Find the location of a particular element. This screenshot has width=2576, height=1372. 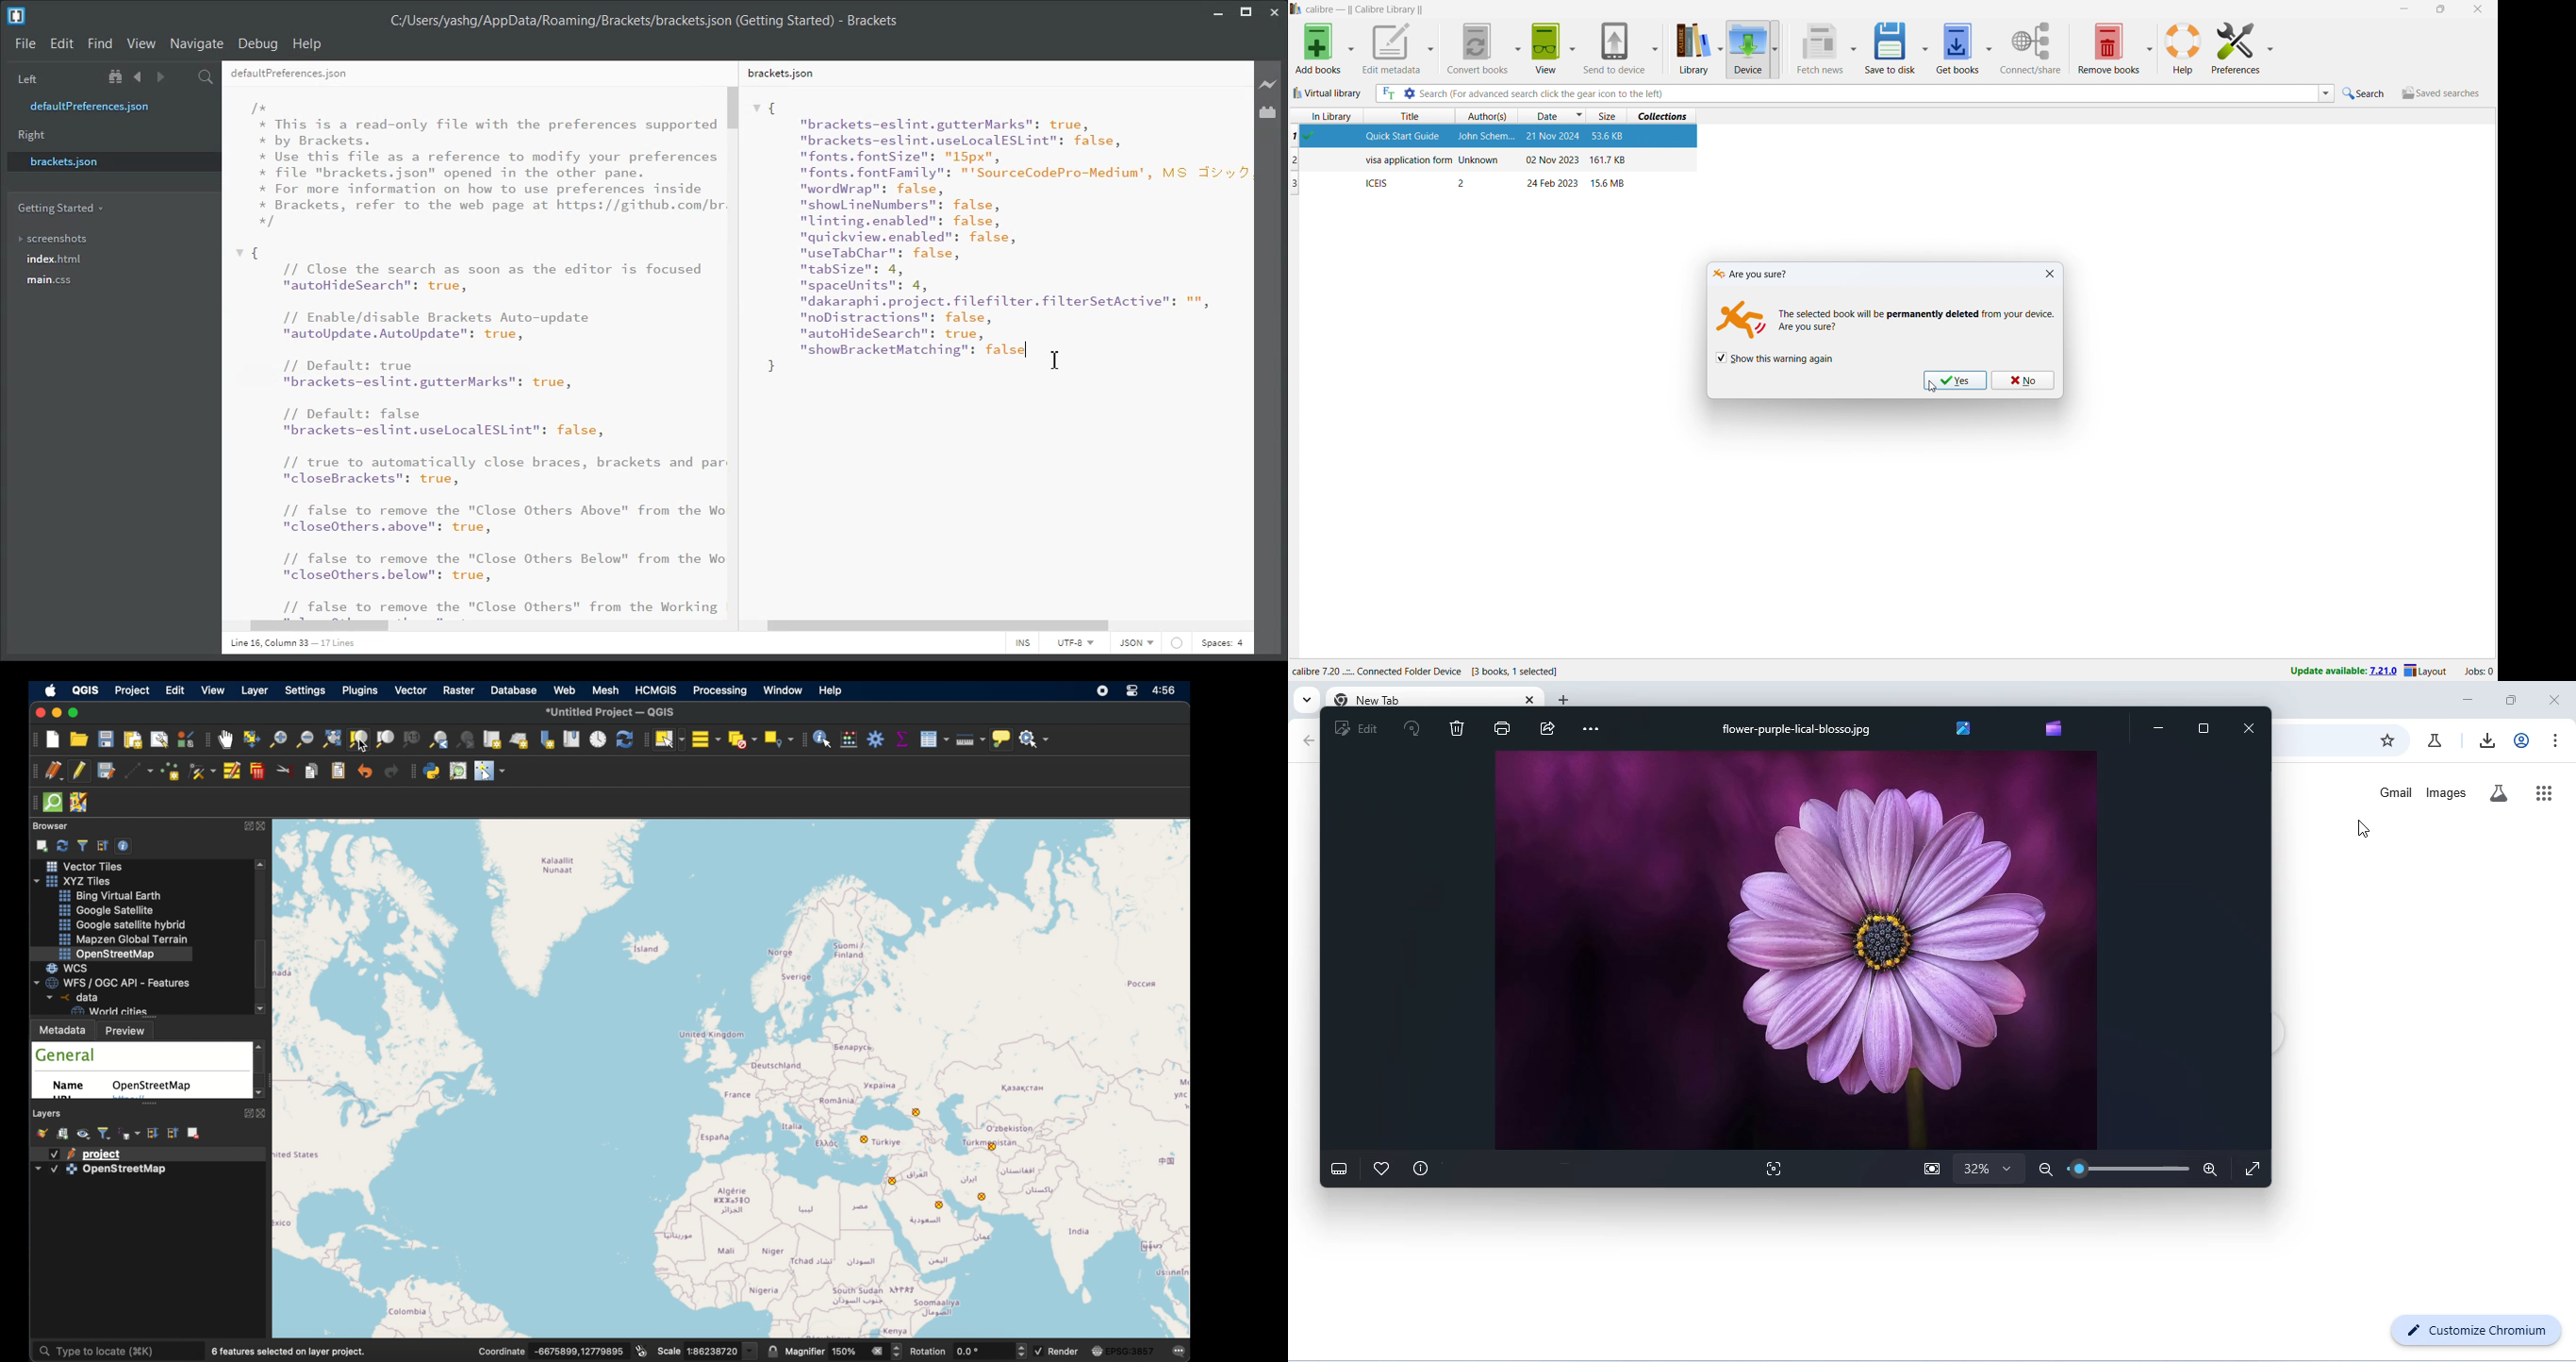

quick osm is located at coordinates (52, 803).